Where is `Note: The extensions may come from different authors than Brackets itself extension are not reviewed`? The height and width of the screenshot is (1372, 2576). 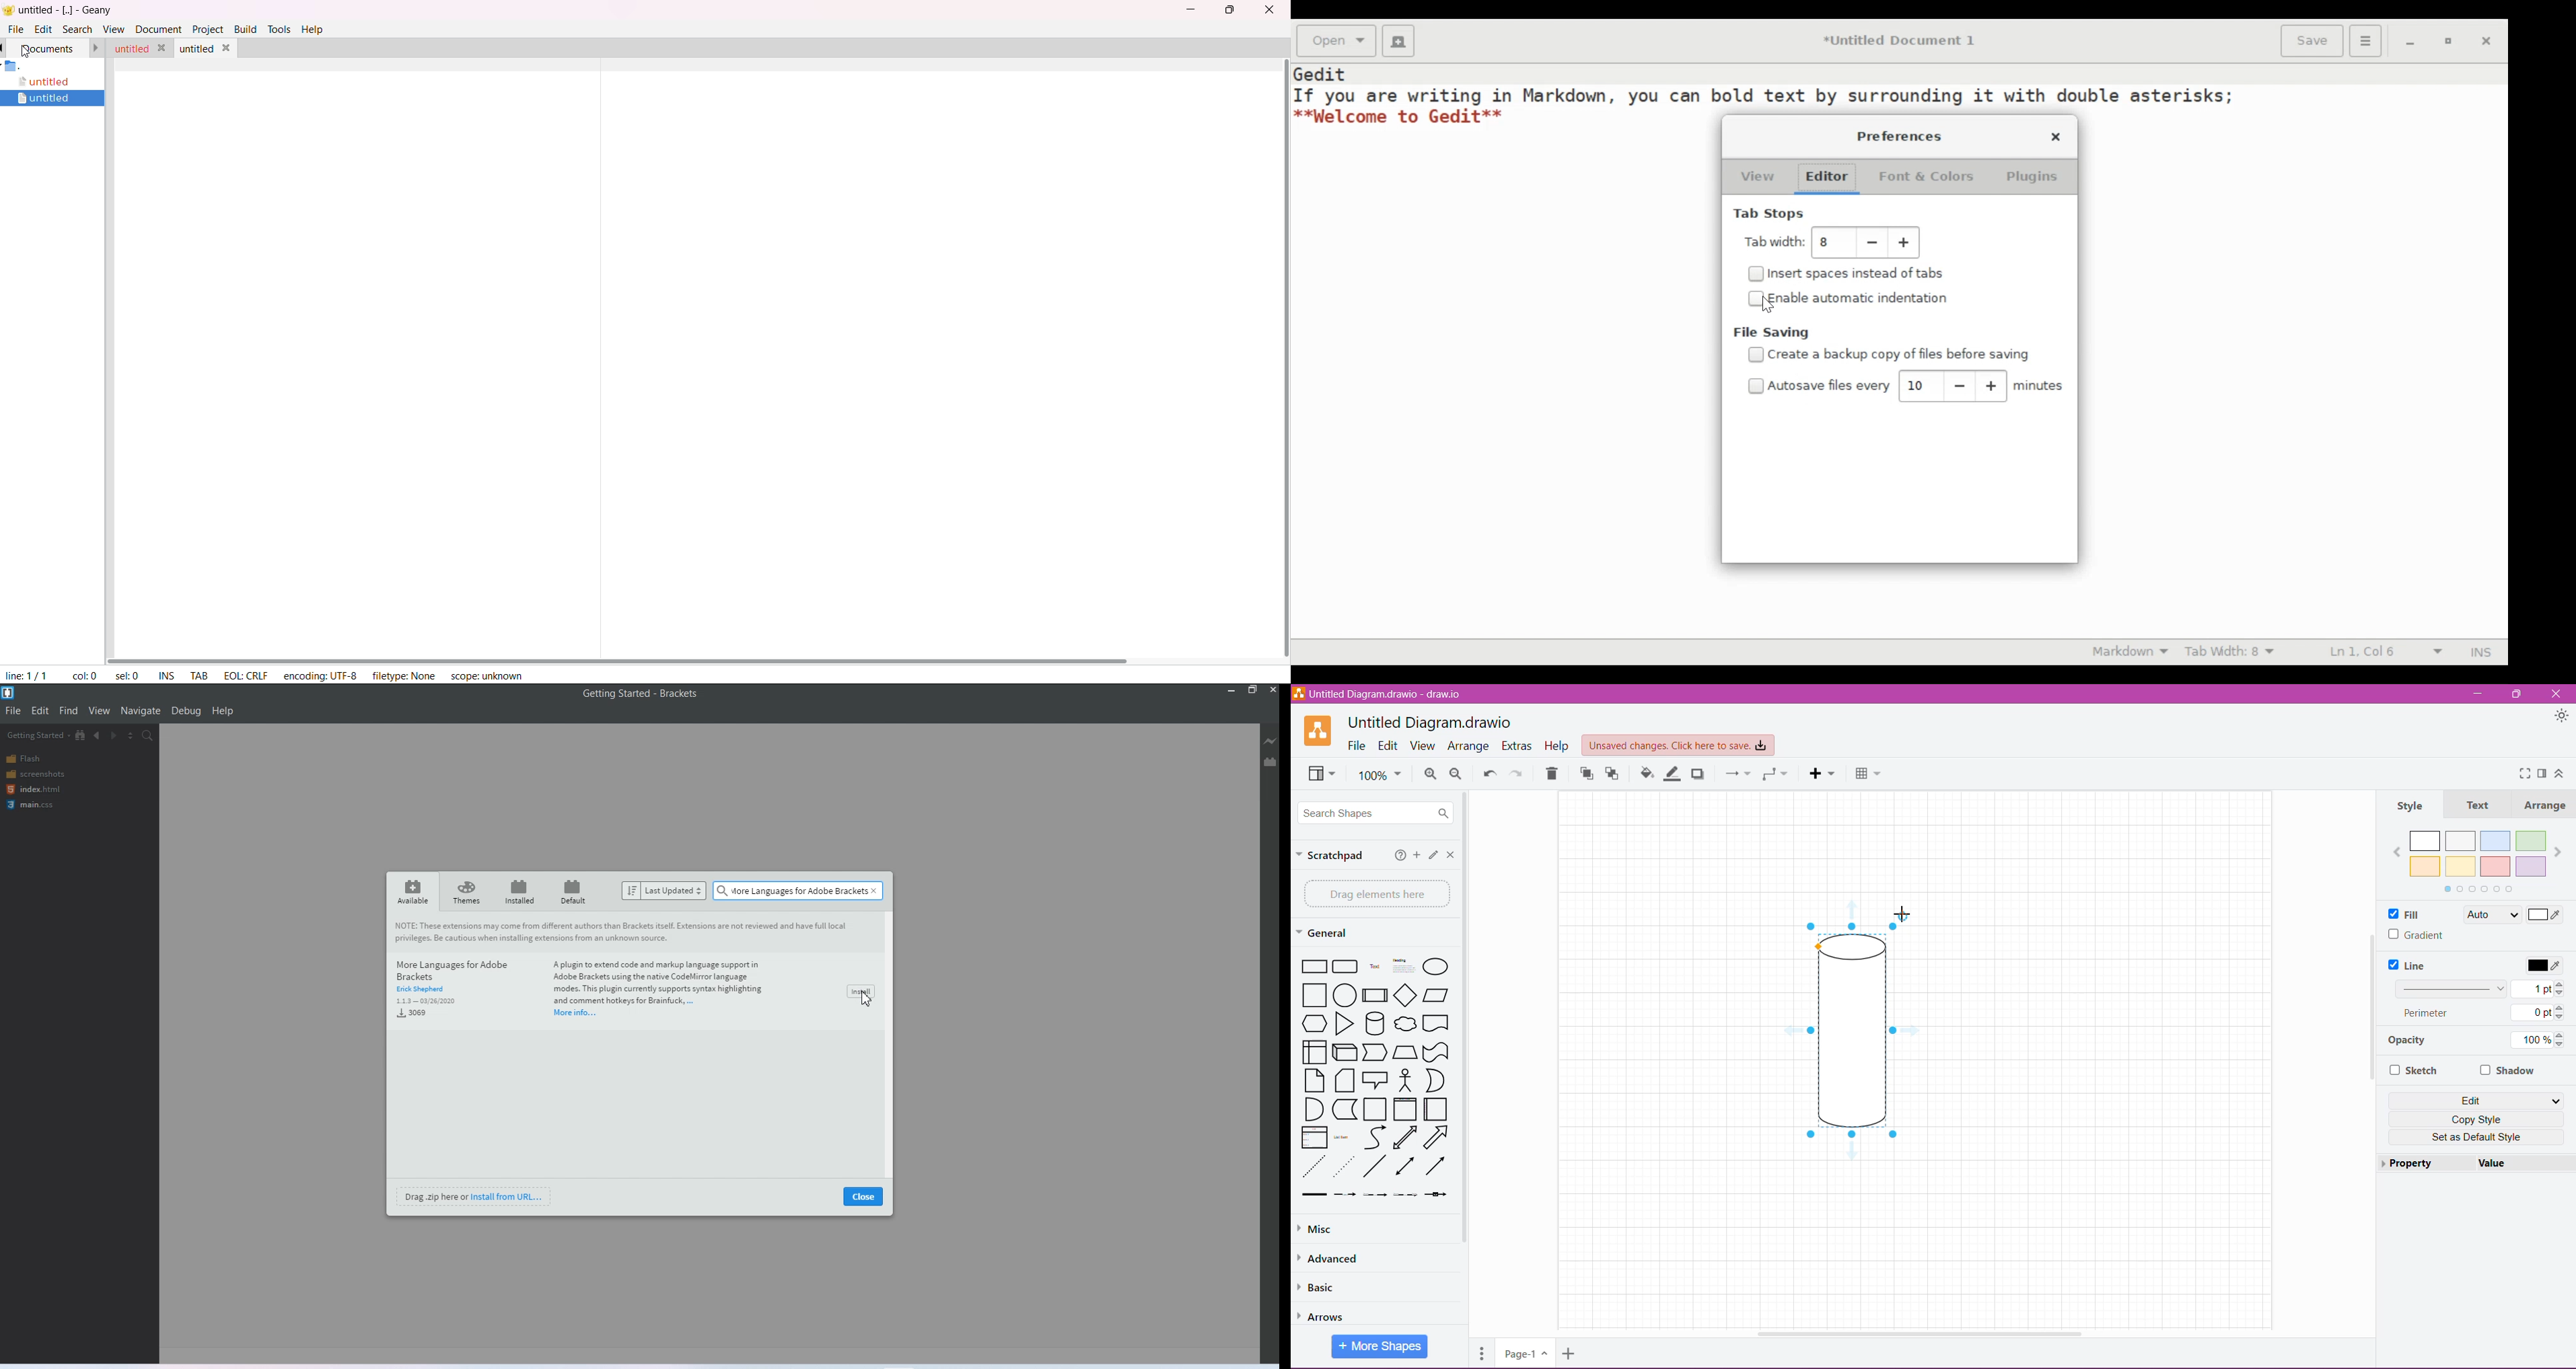 Note: The extensions may come from different authors than Brackets itself extension are not reviewed is located at coordinates (626, 933).